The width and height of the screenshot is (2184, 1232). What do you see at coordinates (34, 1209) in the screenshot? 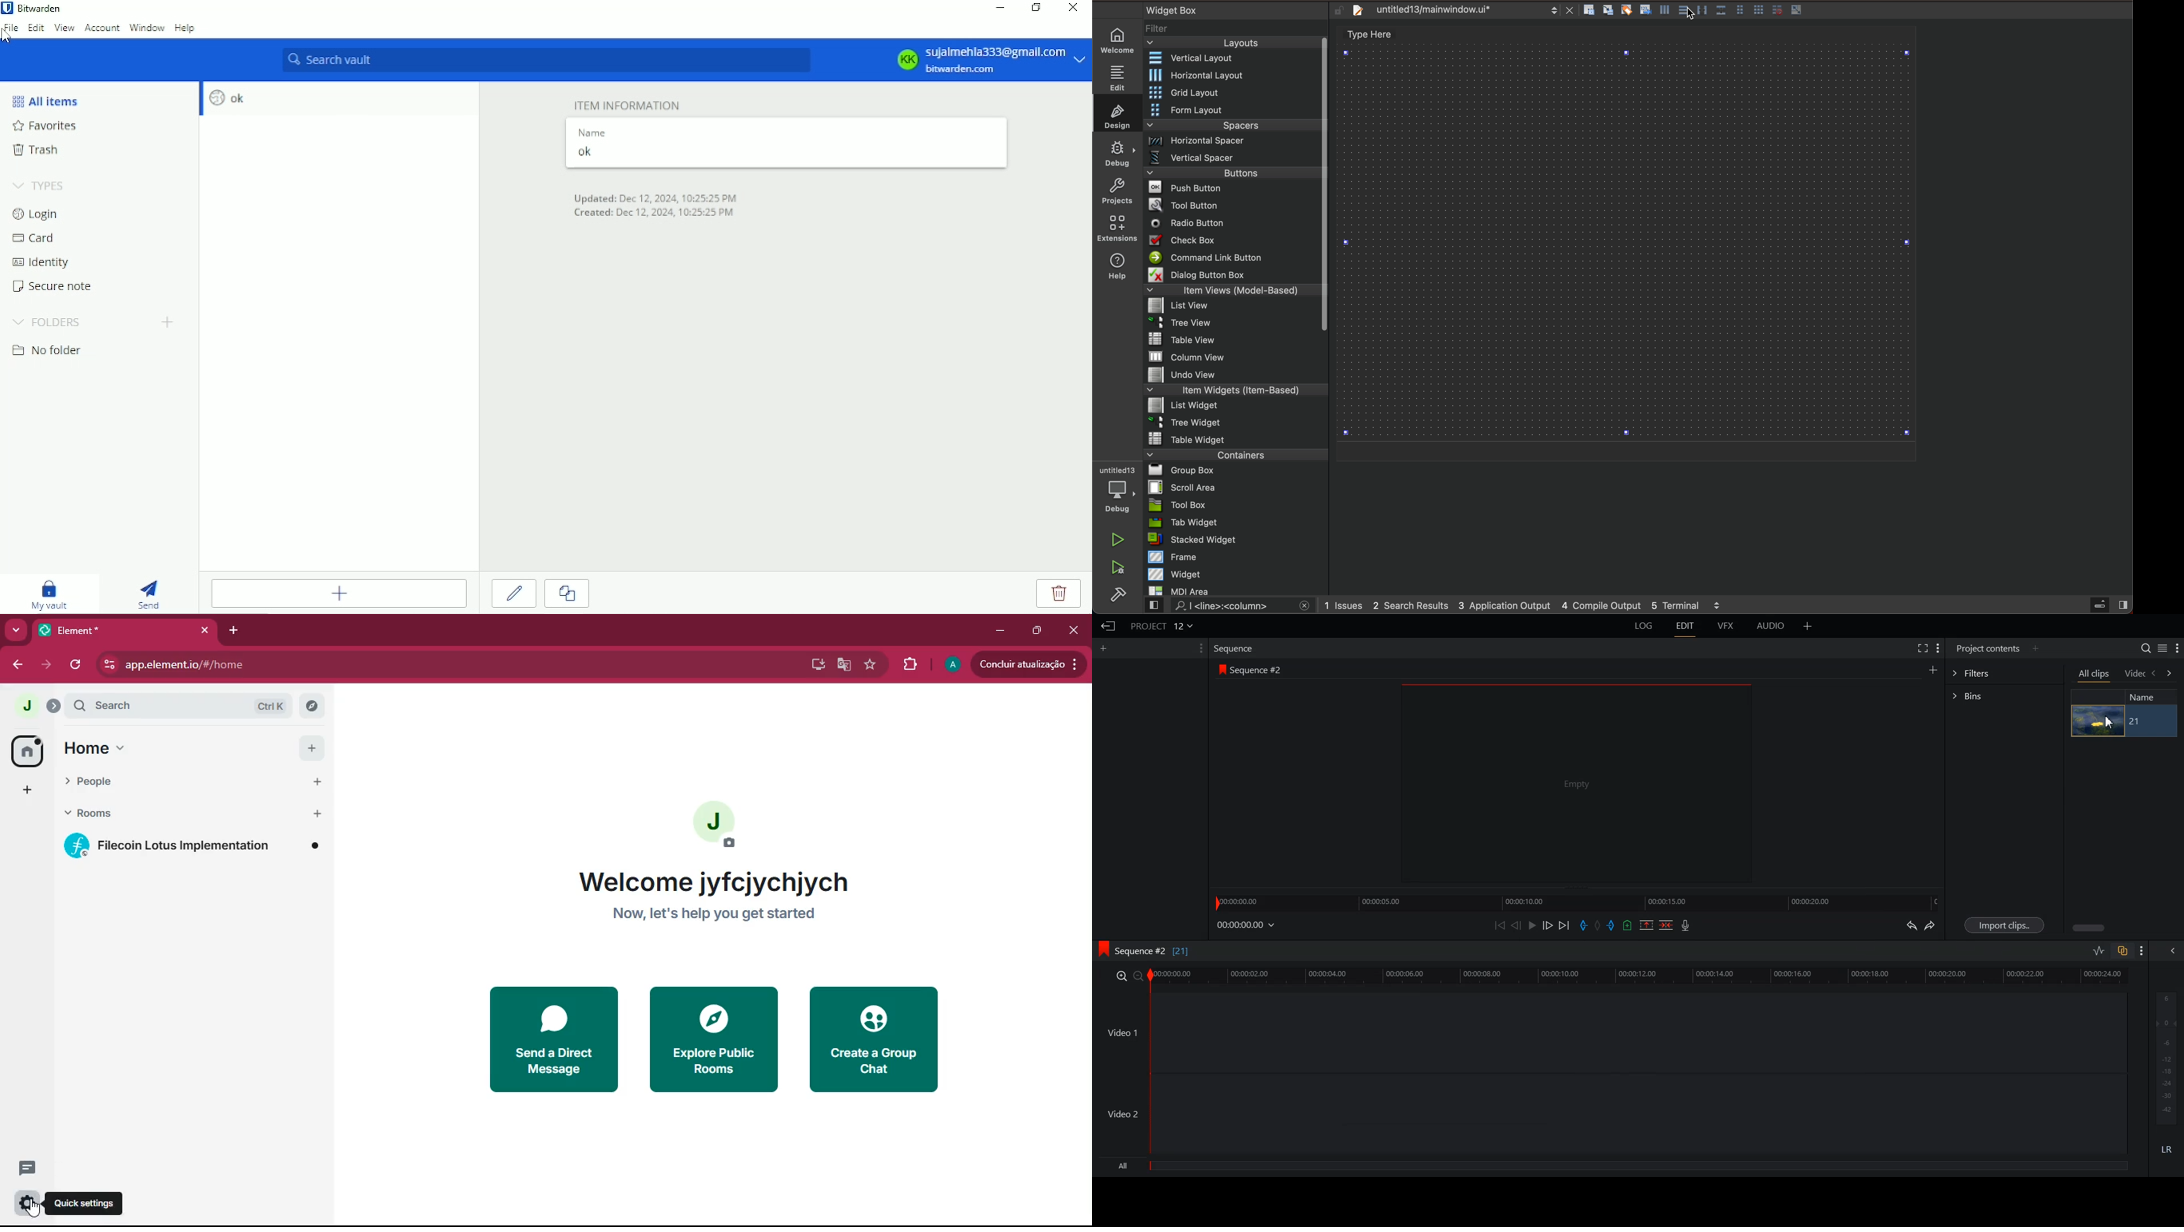
I see `cursor` at bounding box center [34, 1209].